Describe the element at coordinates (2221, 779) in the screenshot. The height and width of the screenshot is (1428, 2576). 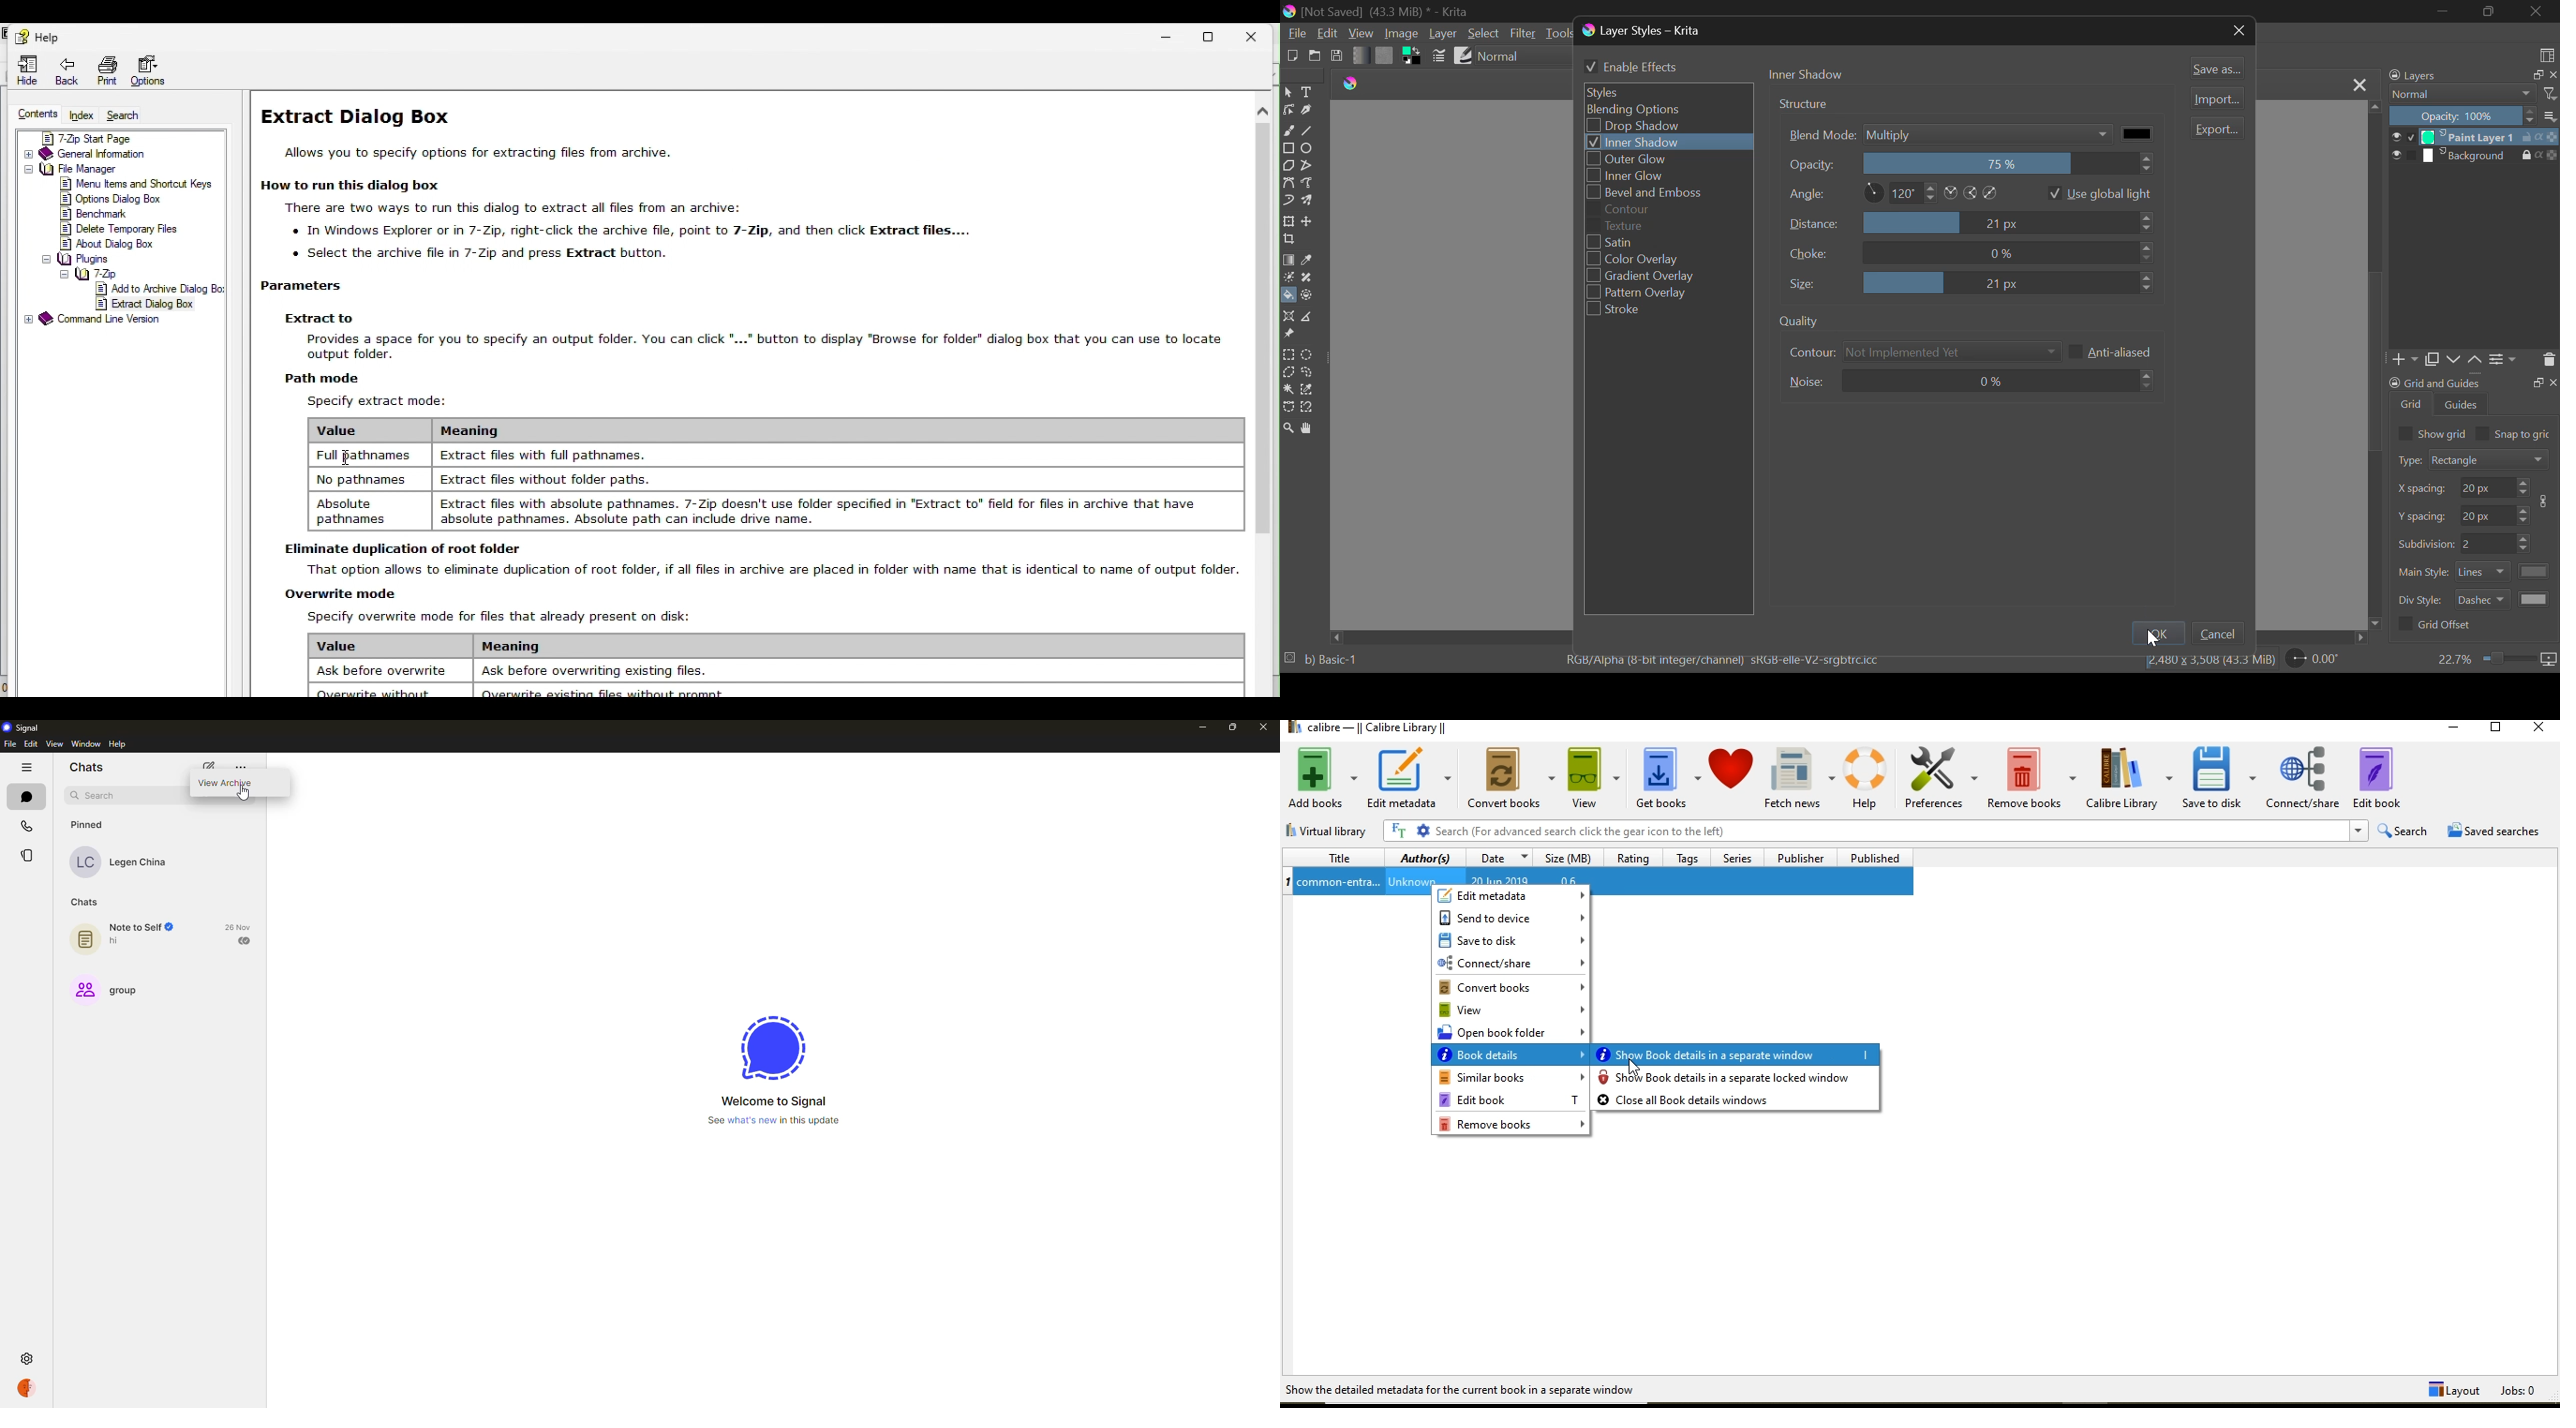
I see `save to disk` at that location.